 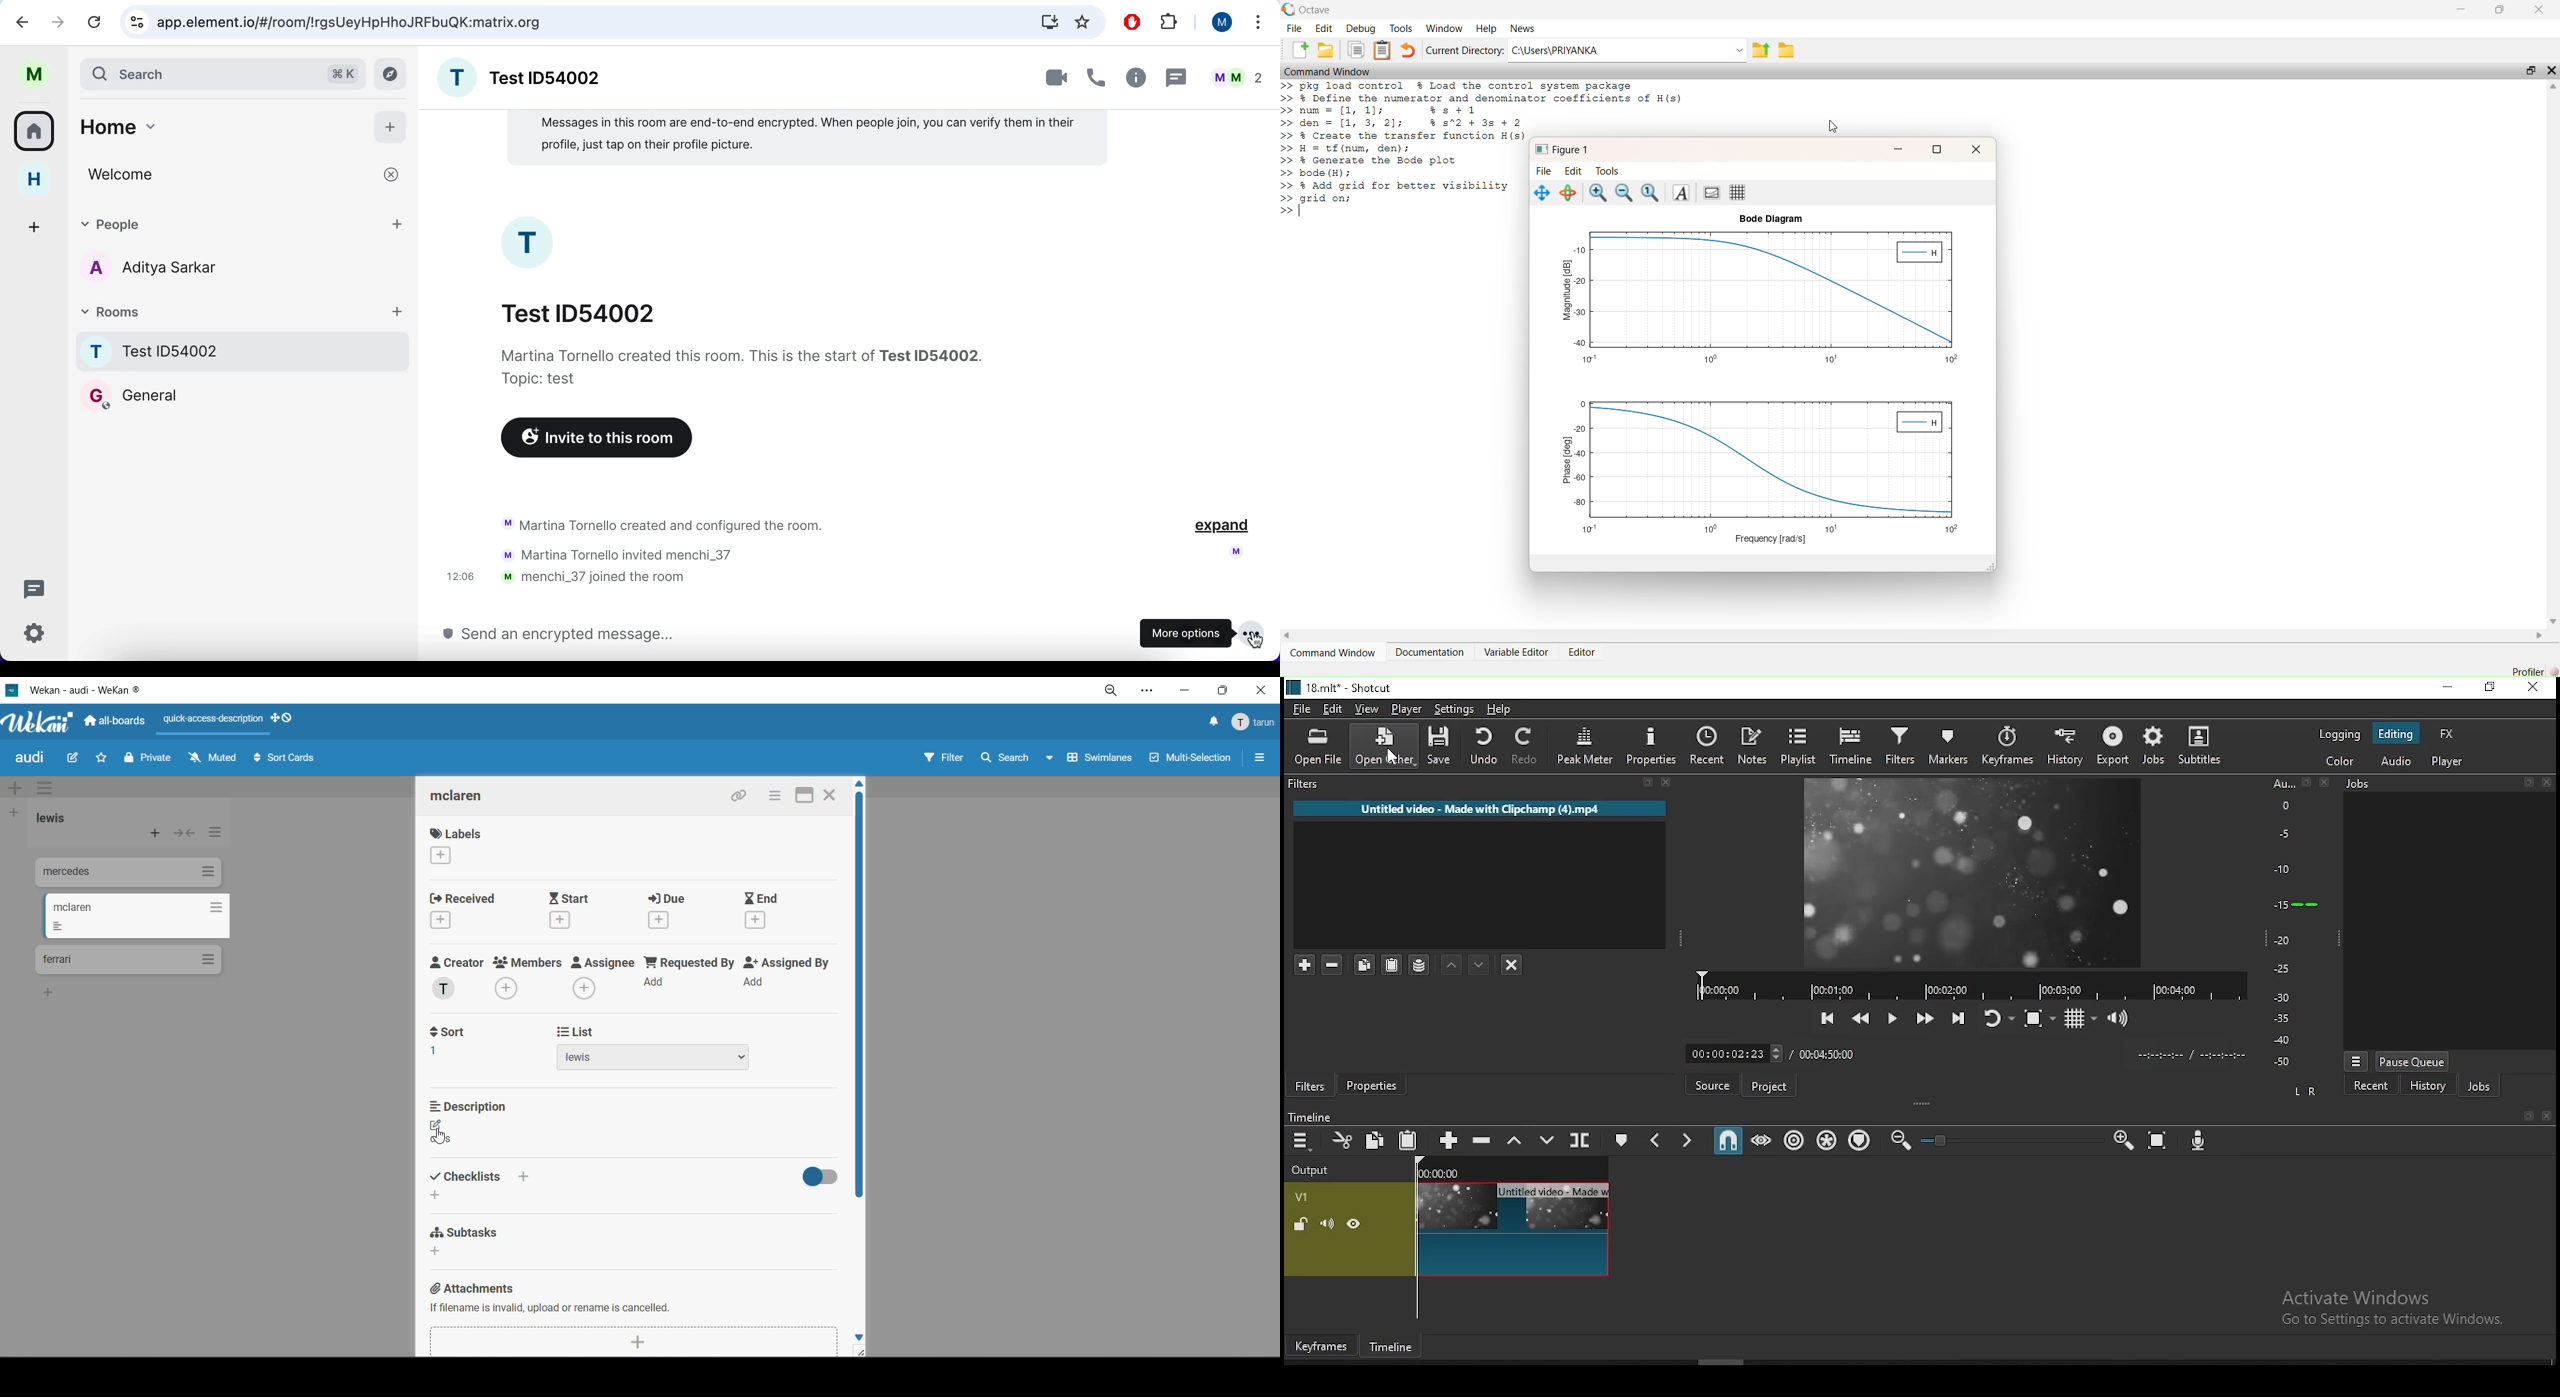 I want to click on profile pictur, so click(x=1234, y=550).